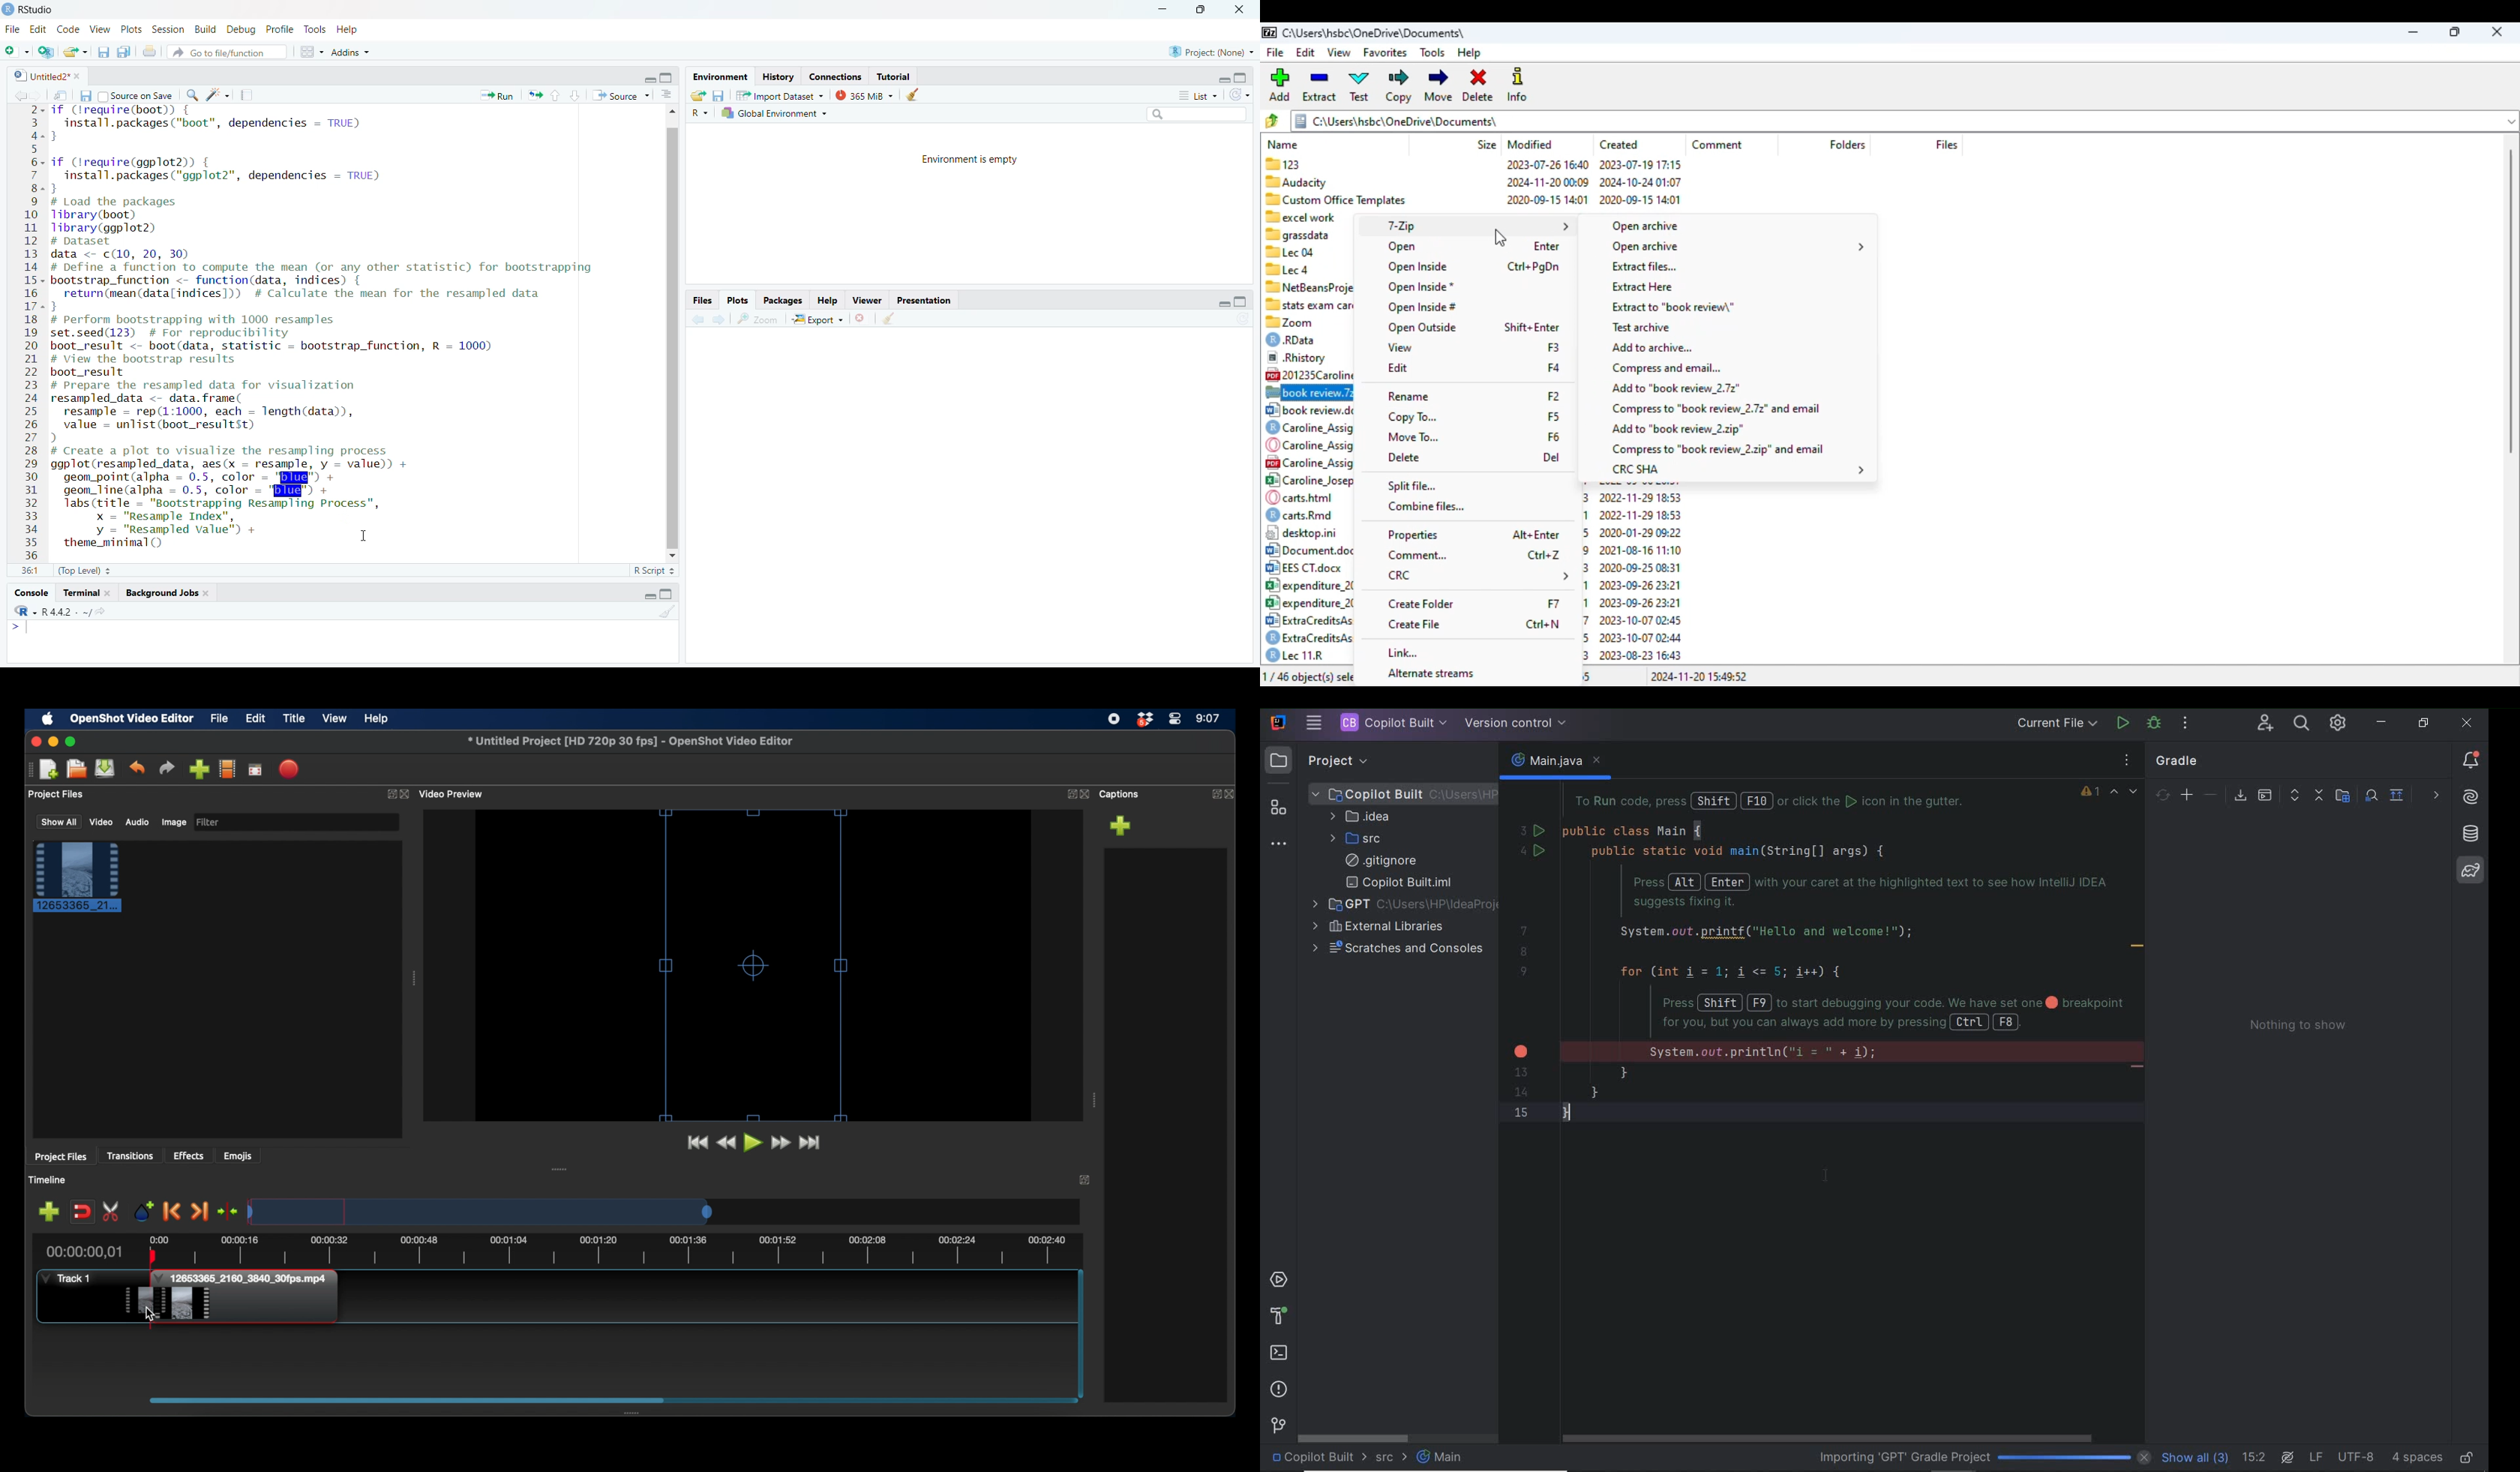 The image size is (2520, 1484). What do you see at coordinates (38, 95) in the screenshot?
I see `go back to the next source location` at bounding box center [38, 95].